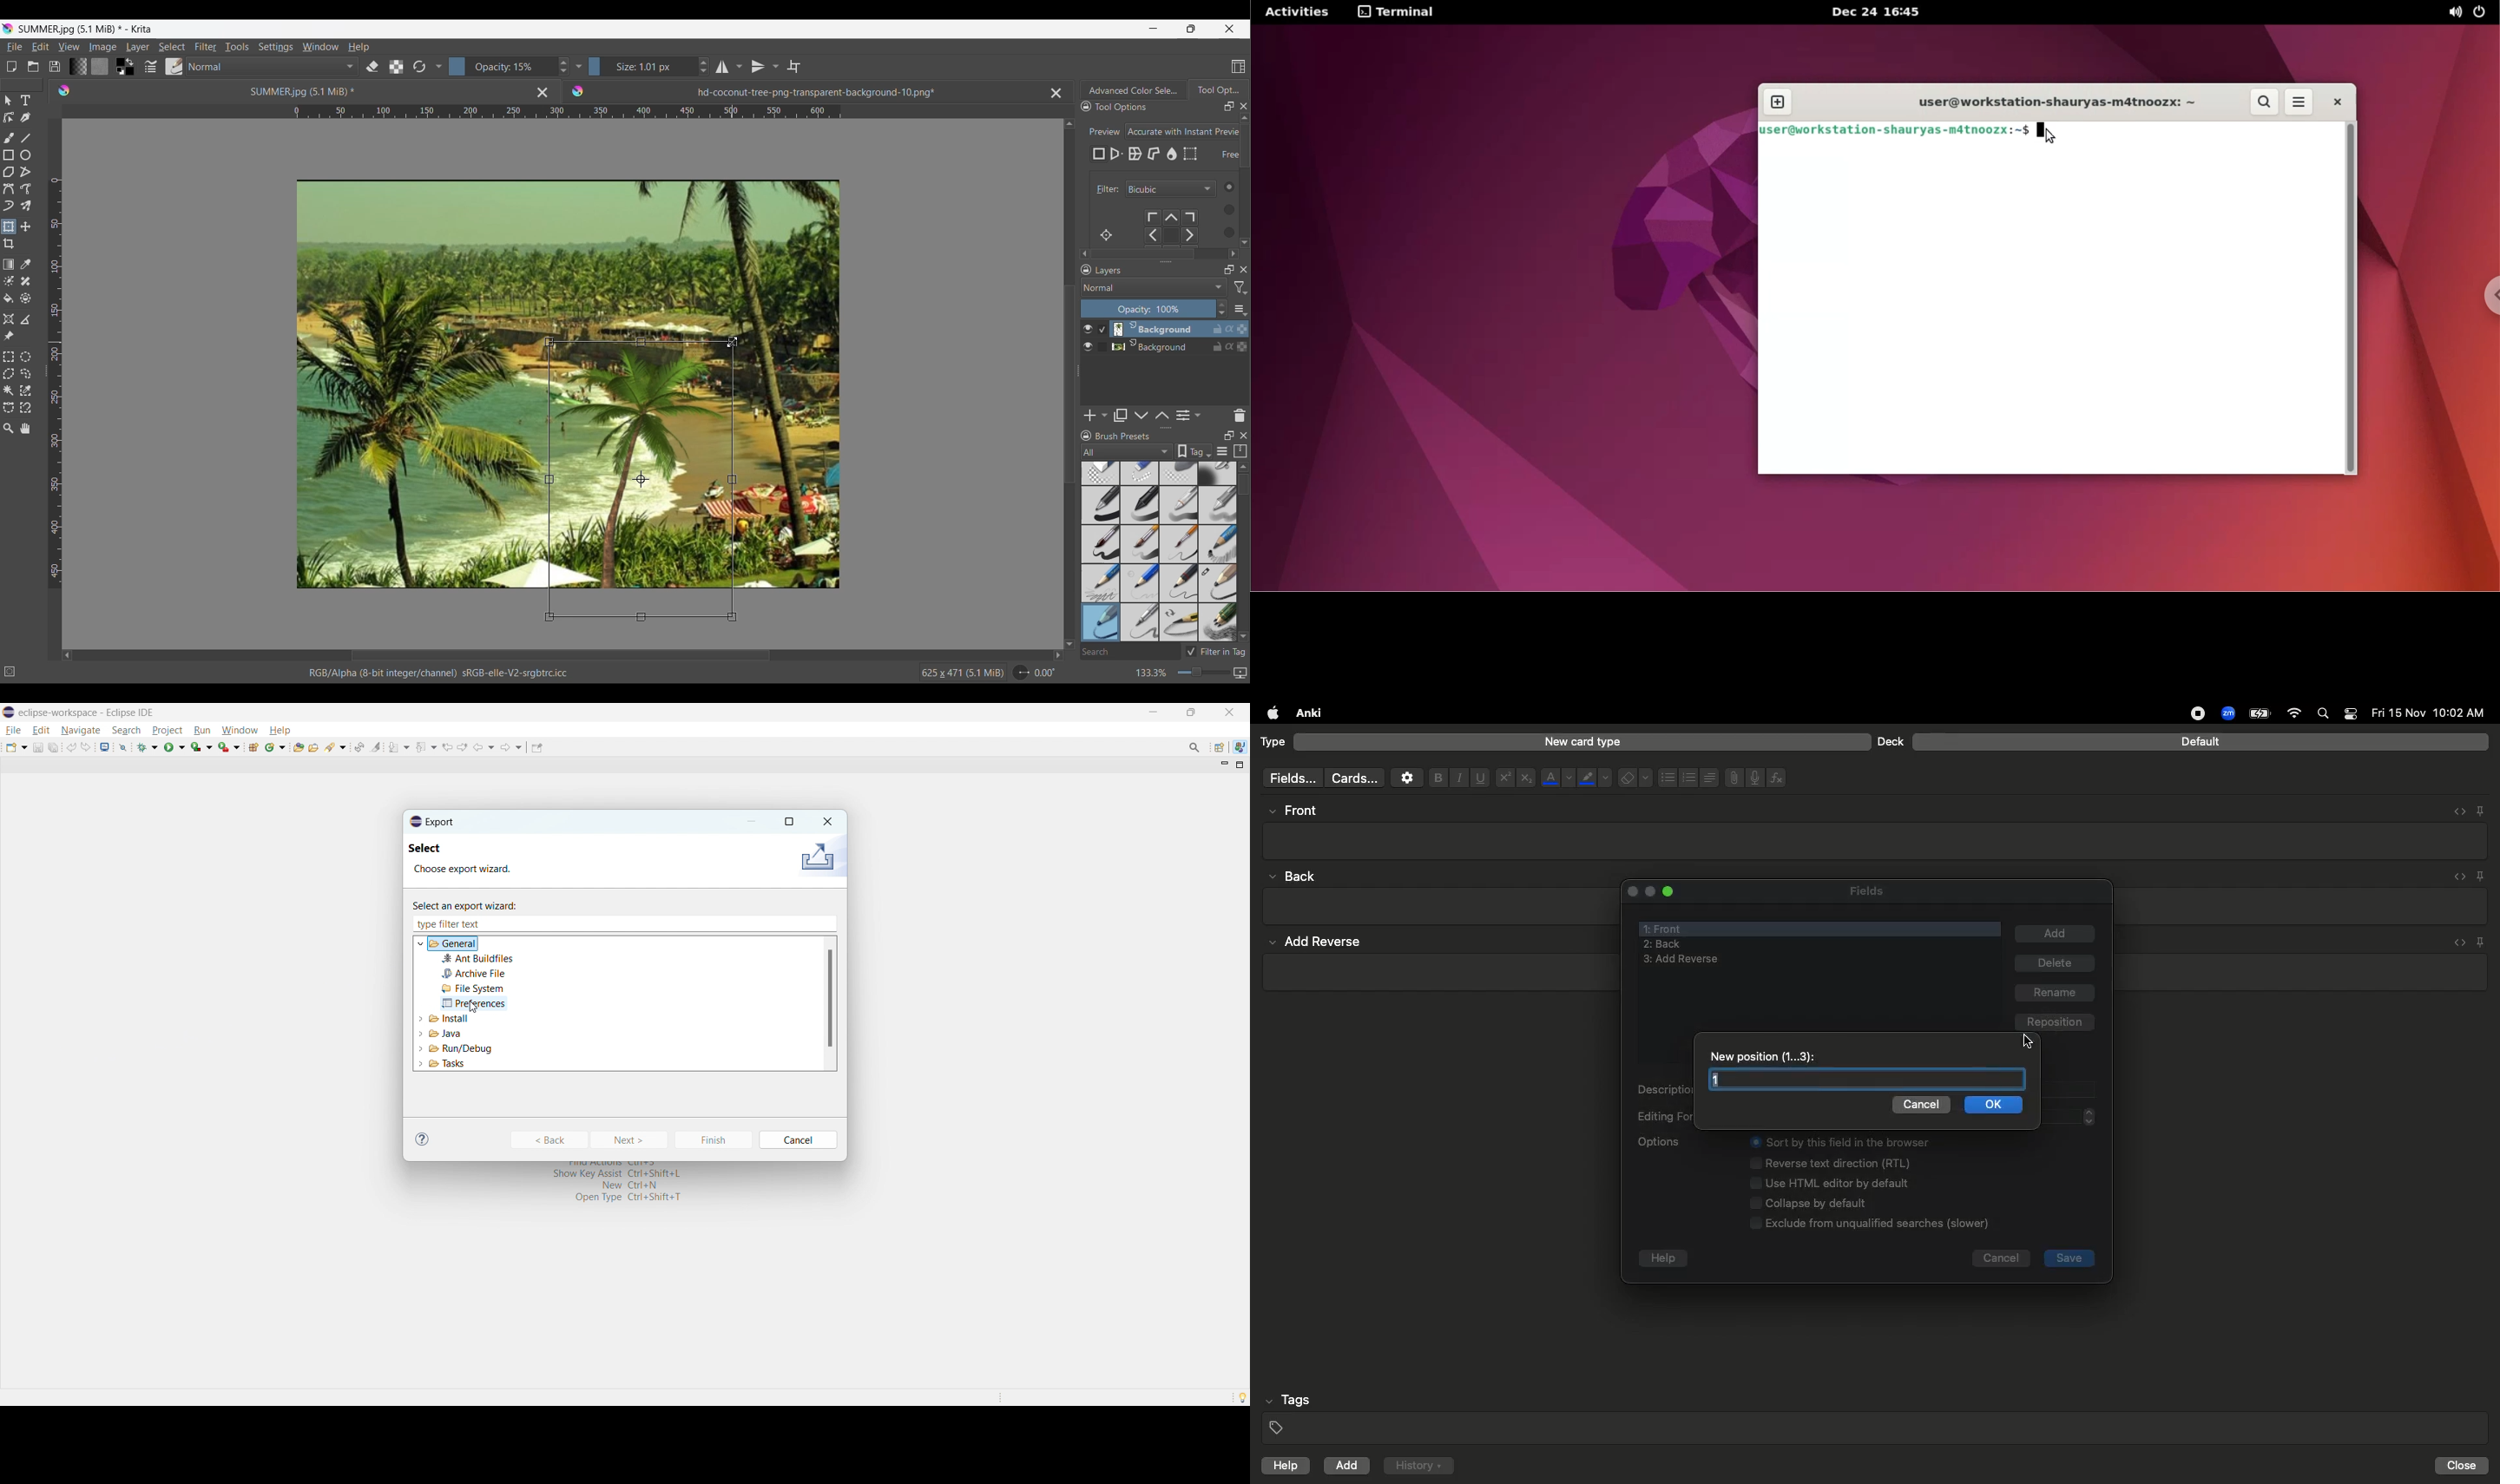 Image resolution: width=2520 pixels, height=1484 pixels. What do you see at coordinates (1086, 269) in the screenshot?
I see `Lock Layers` at bounding box center [1086, 269].